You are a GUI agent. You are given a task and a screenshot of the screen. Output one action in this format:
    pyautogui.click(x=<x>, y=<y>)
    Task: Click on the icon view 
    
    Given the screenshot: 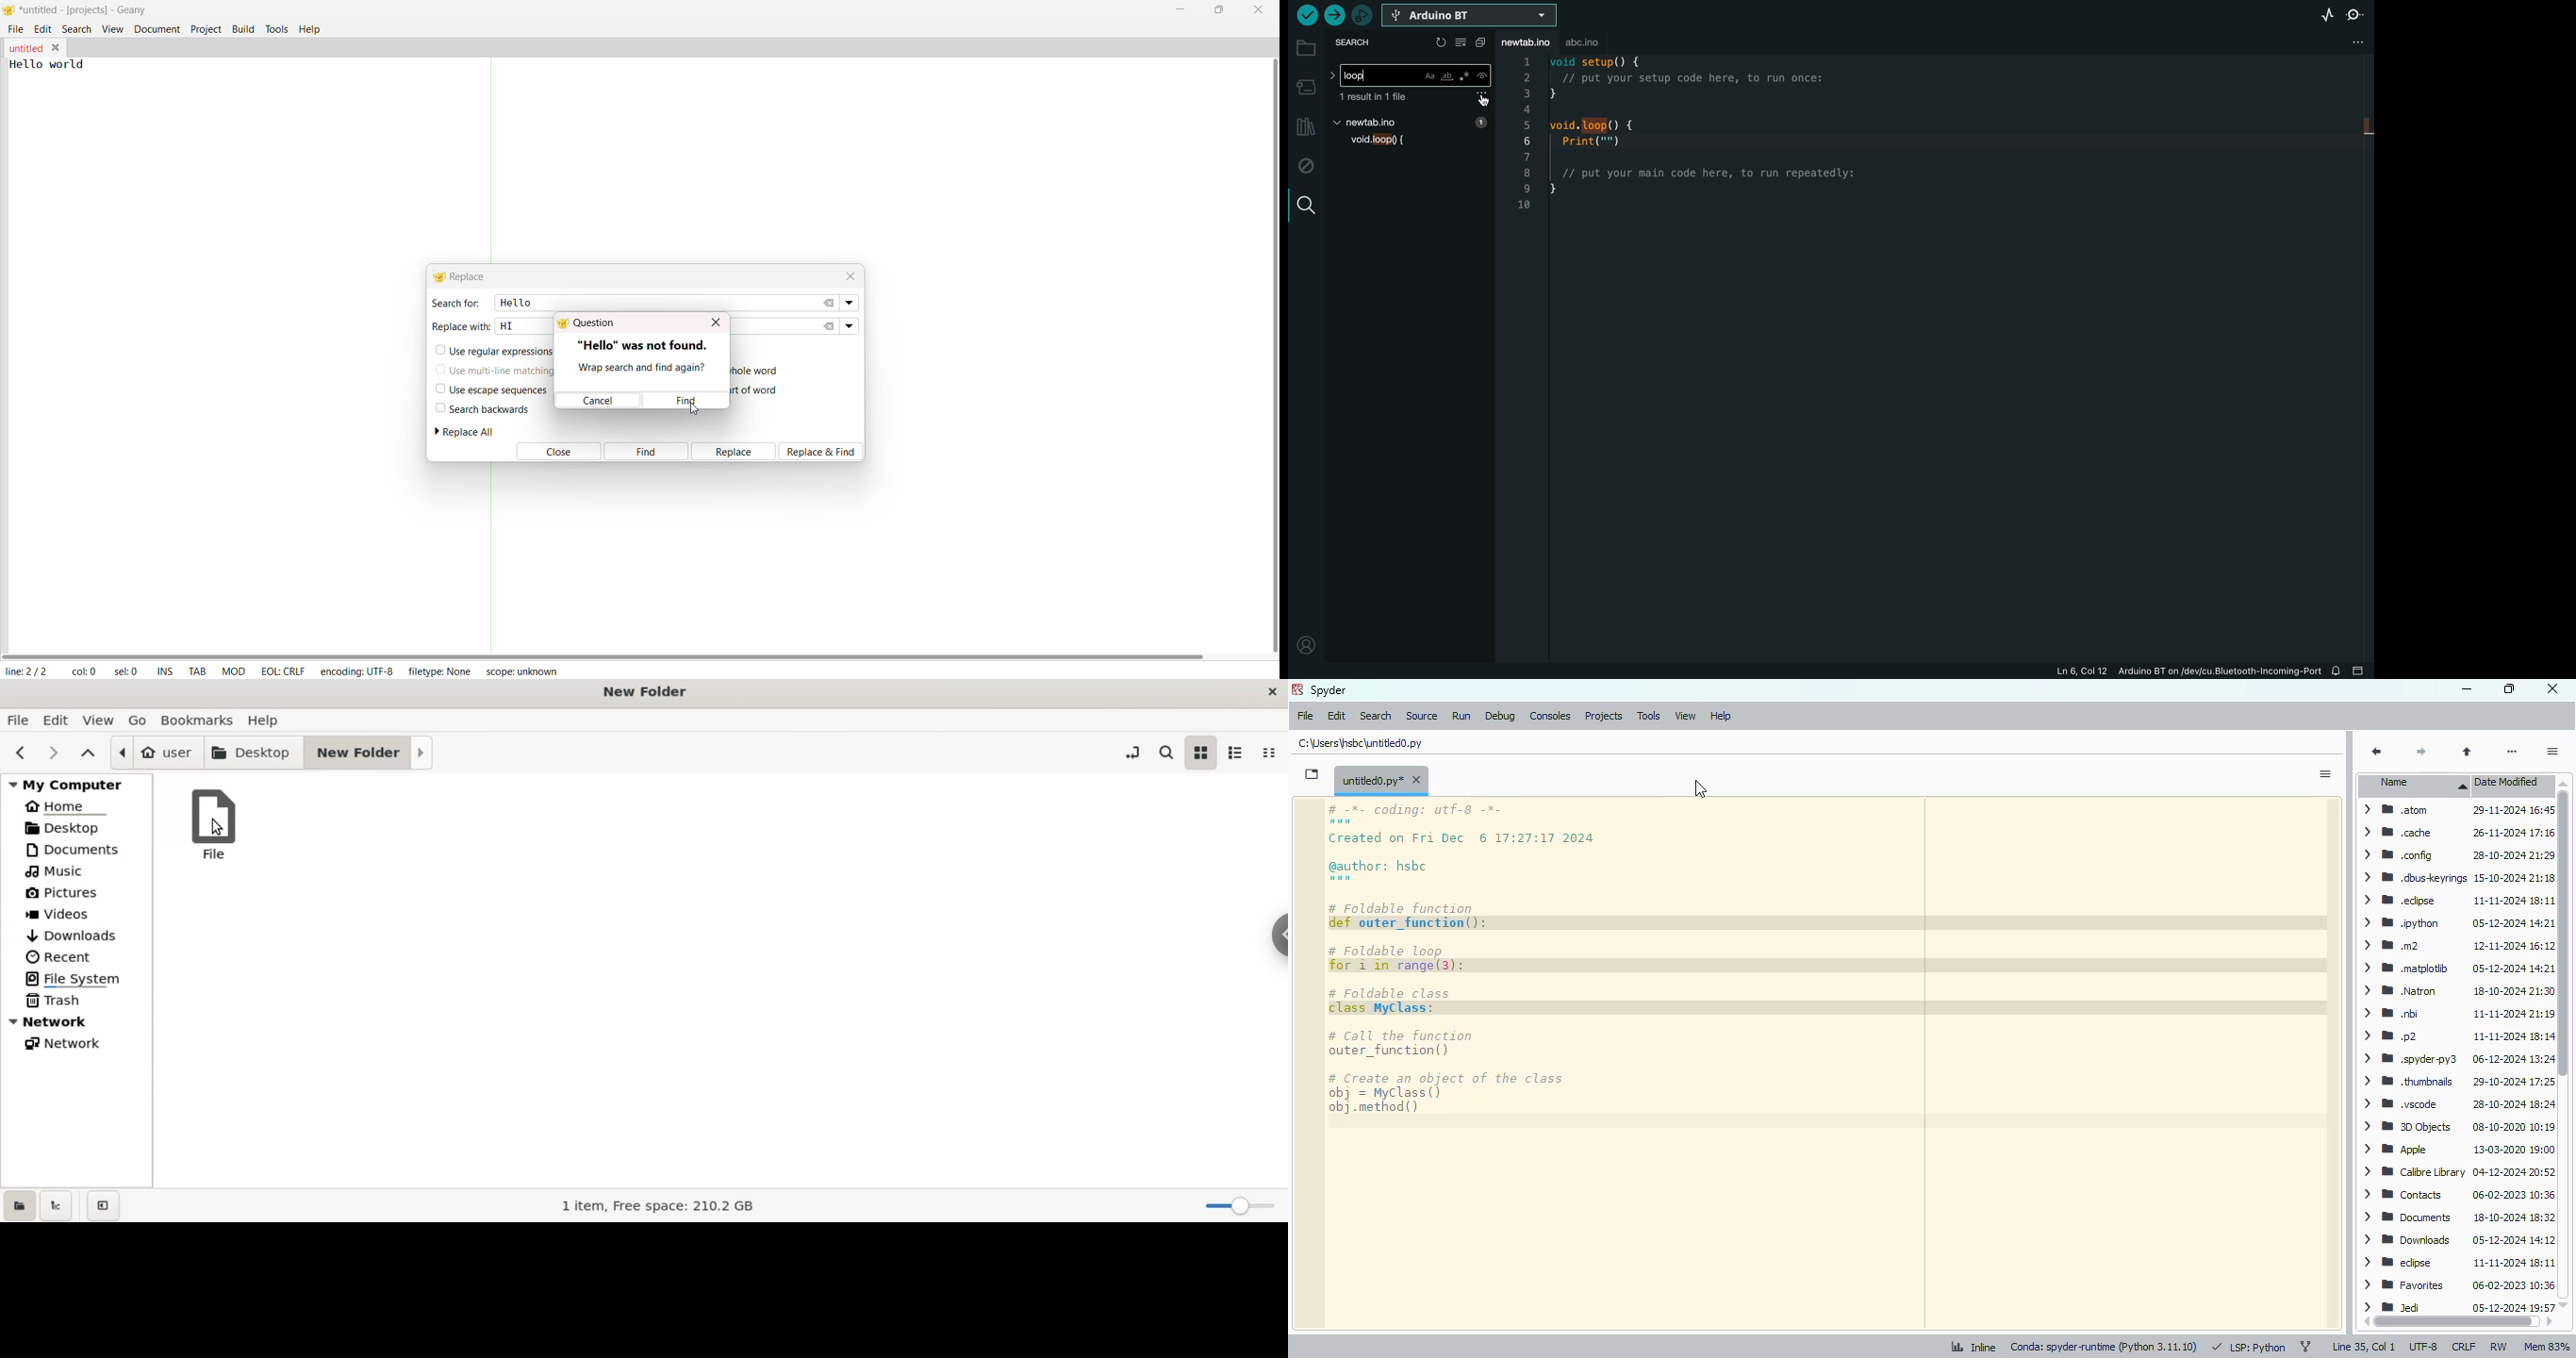 What is the action you would take?
    pyautogui.click(x=1198, y=753)
    